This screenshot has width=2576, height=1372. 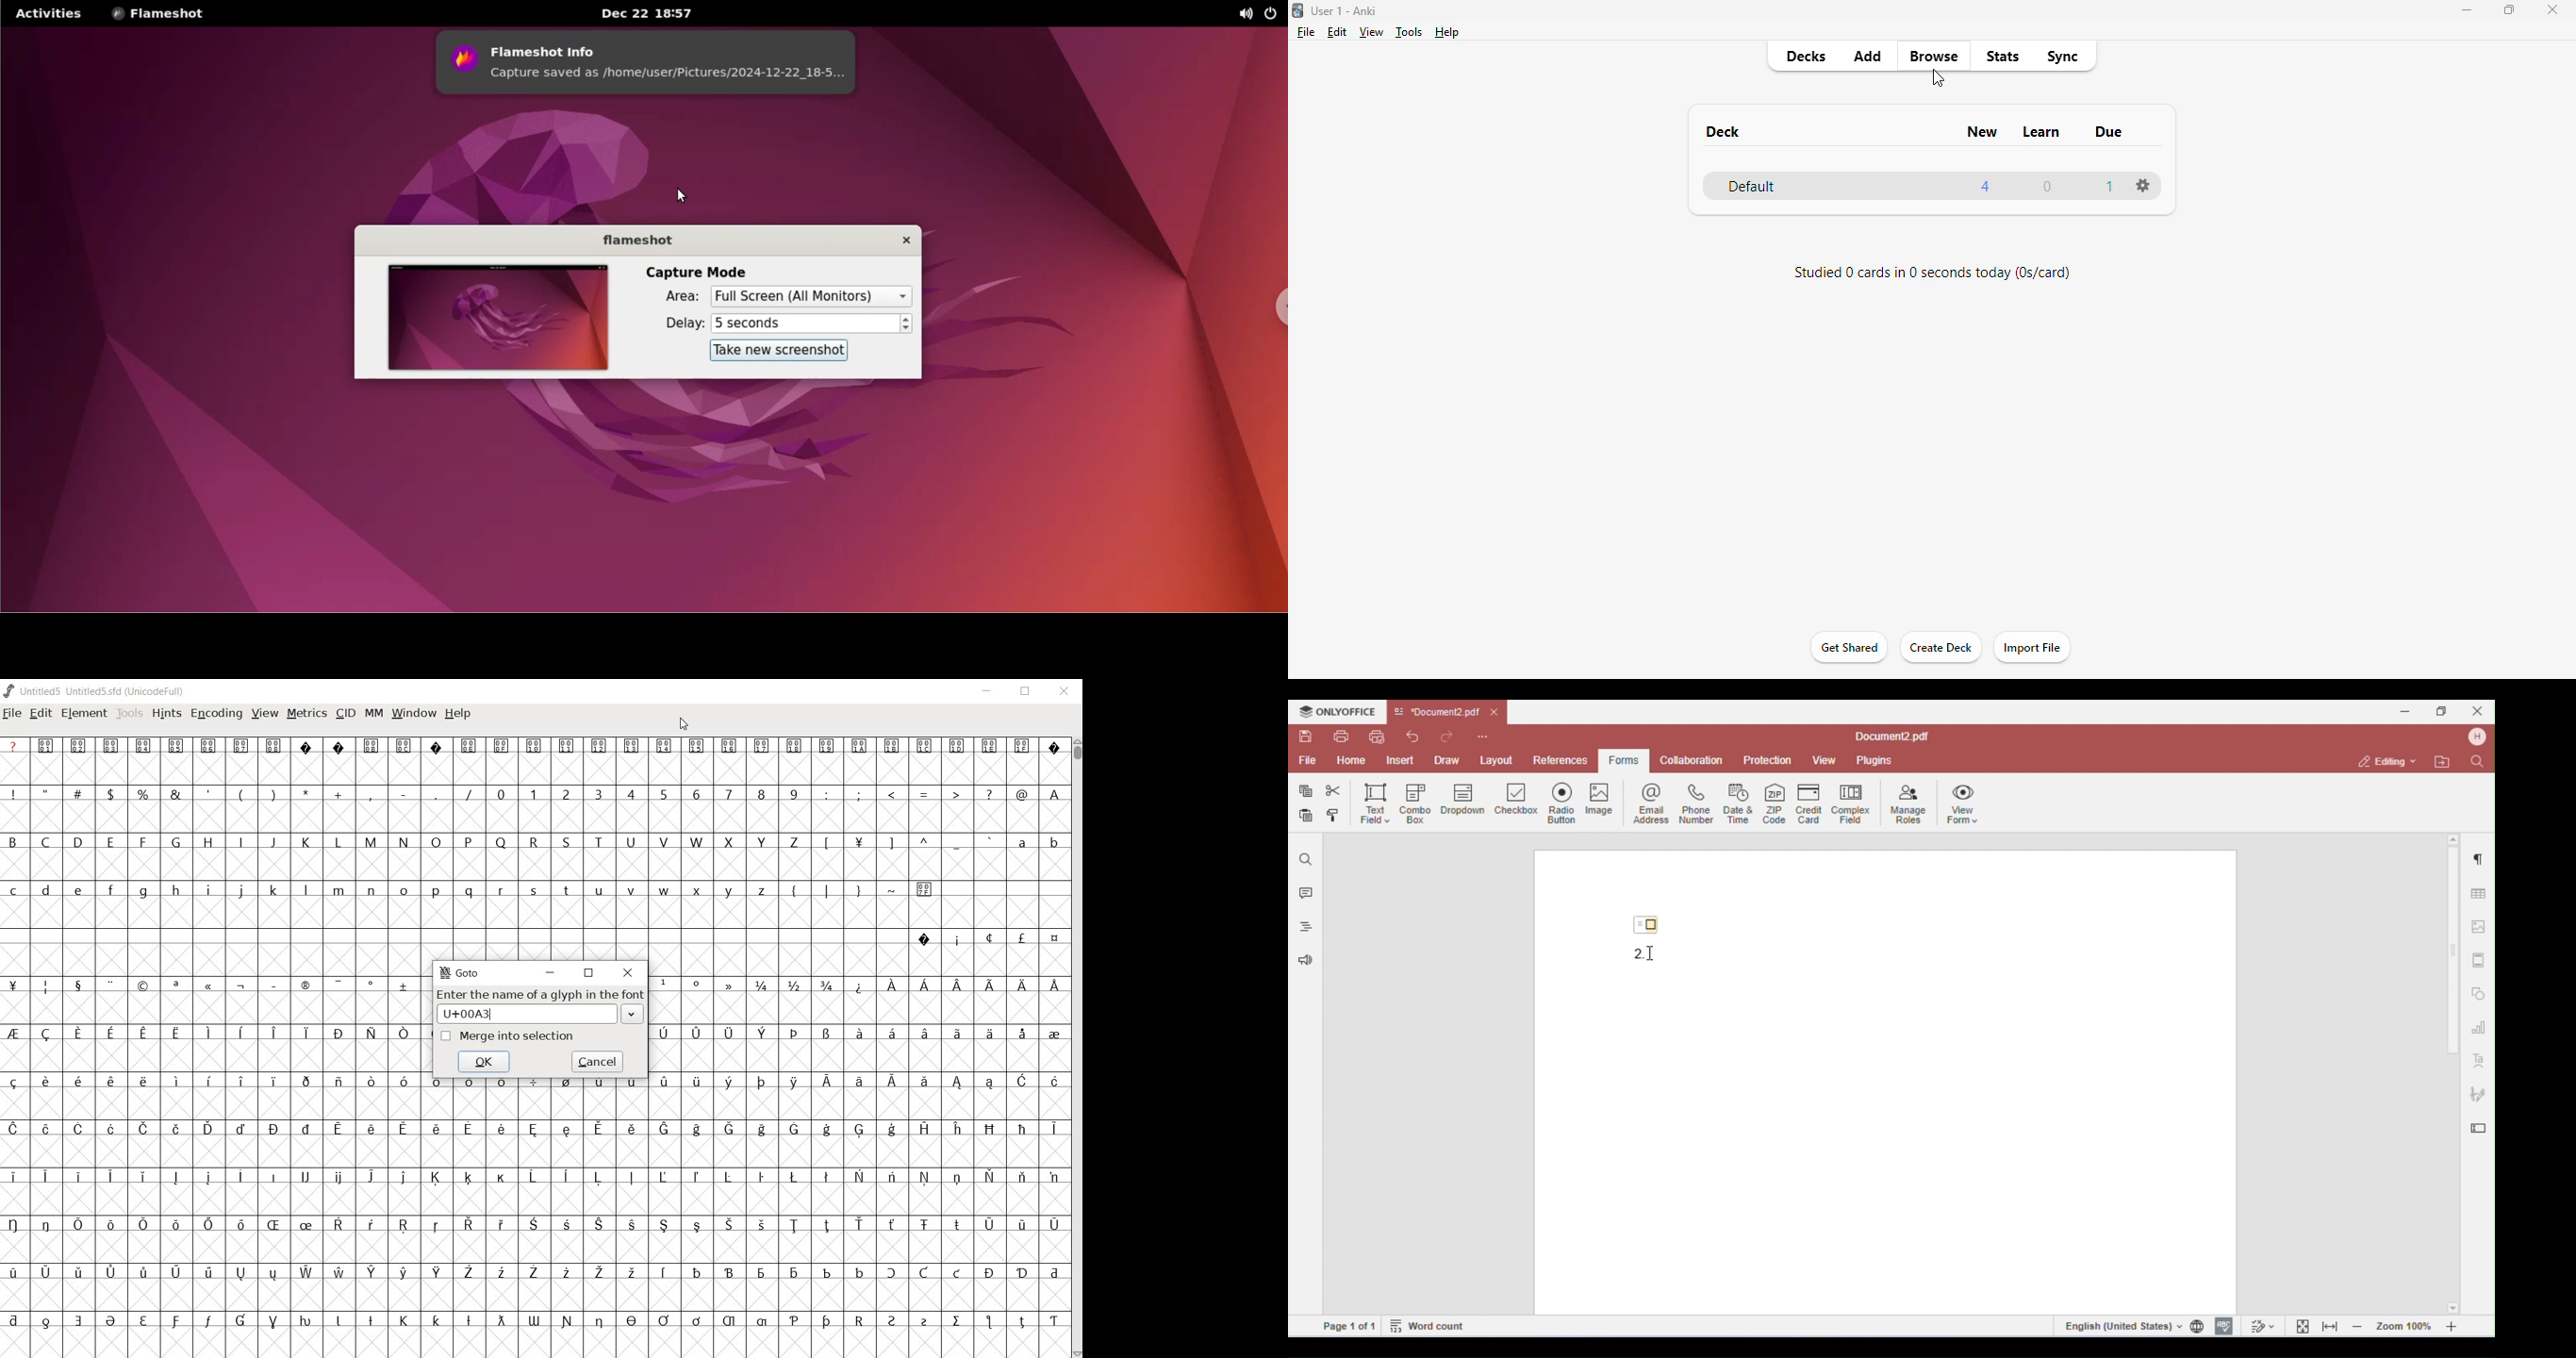 What do you see at coordinates (1053, 1176) in the screenshot?
I see `Symbol` at bounding box center [1053, 1176].